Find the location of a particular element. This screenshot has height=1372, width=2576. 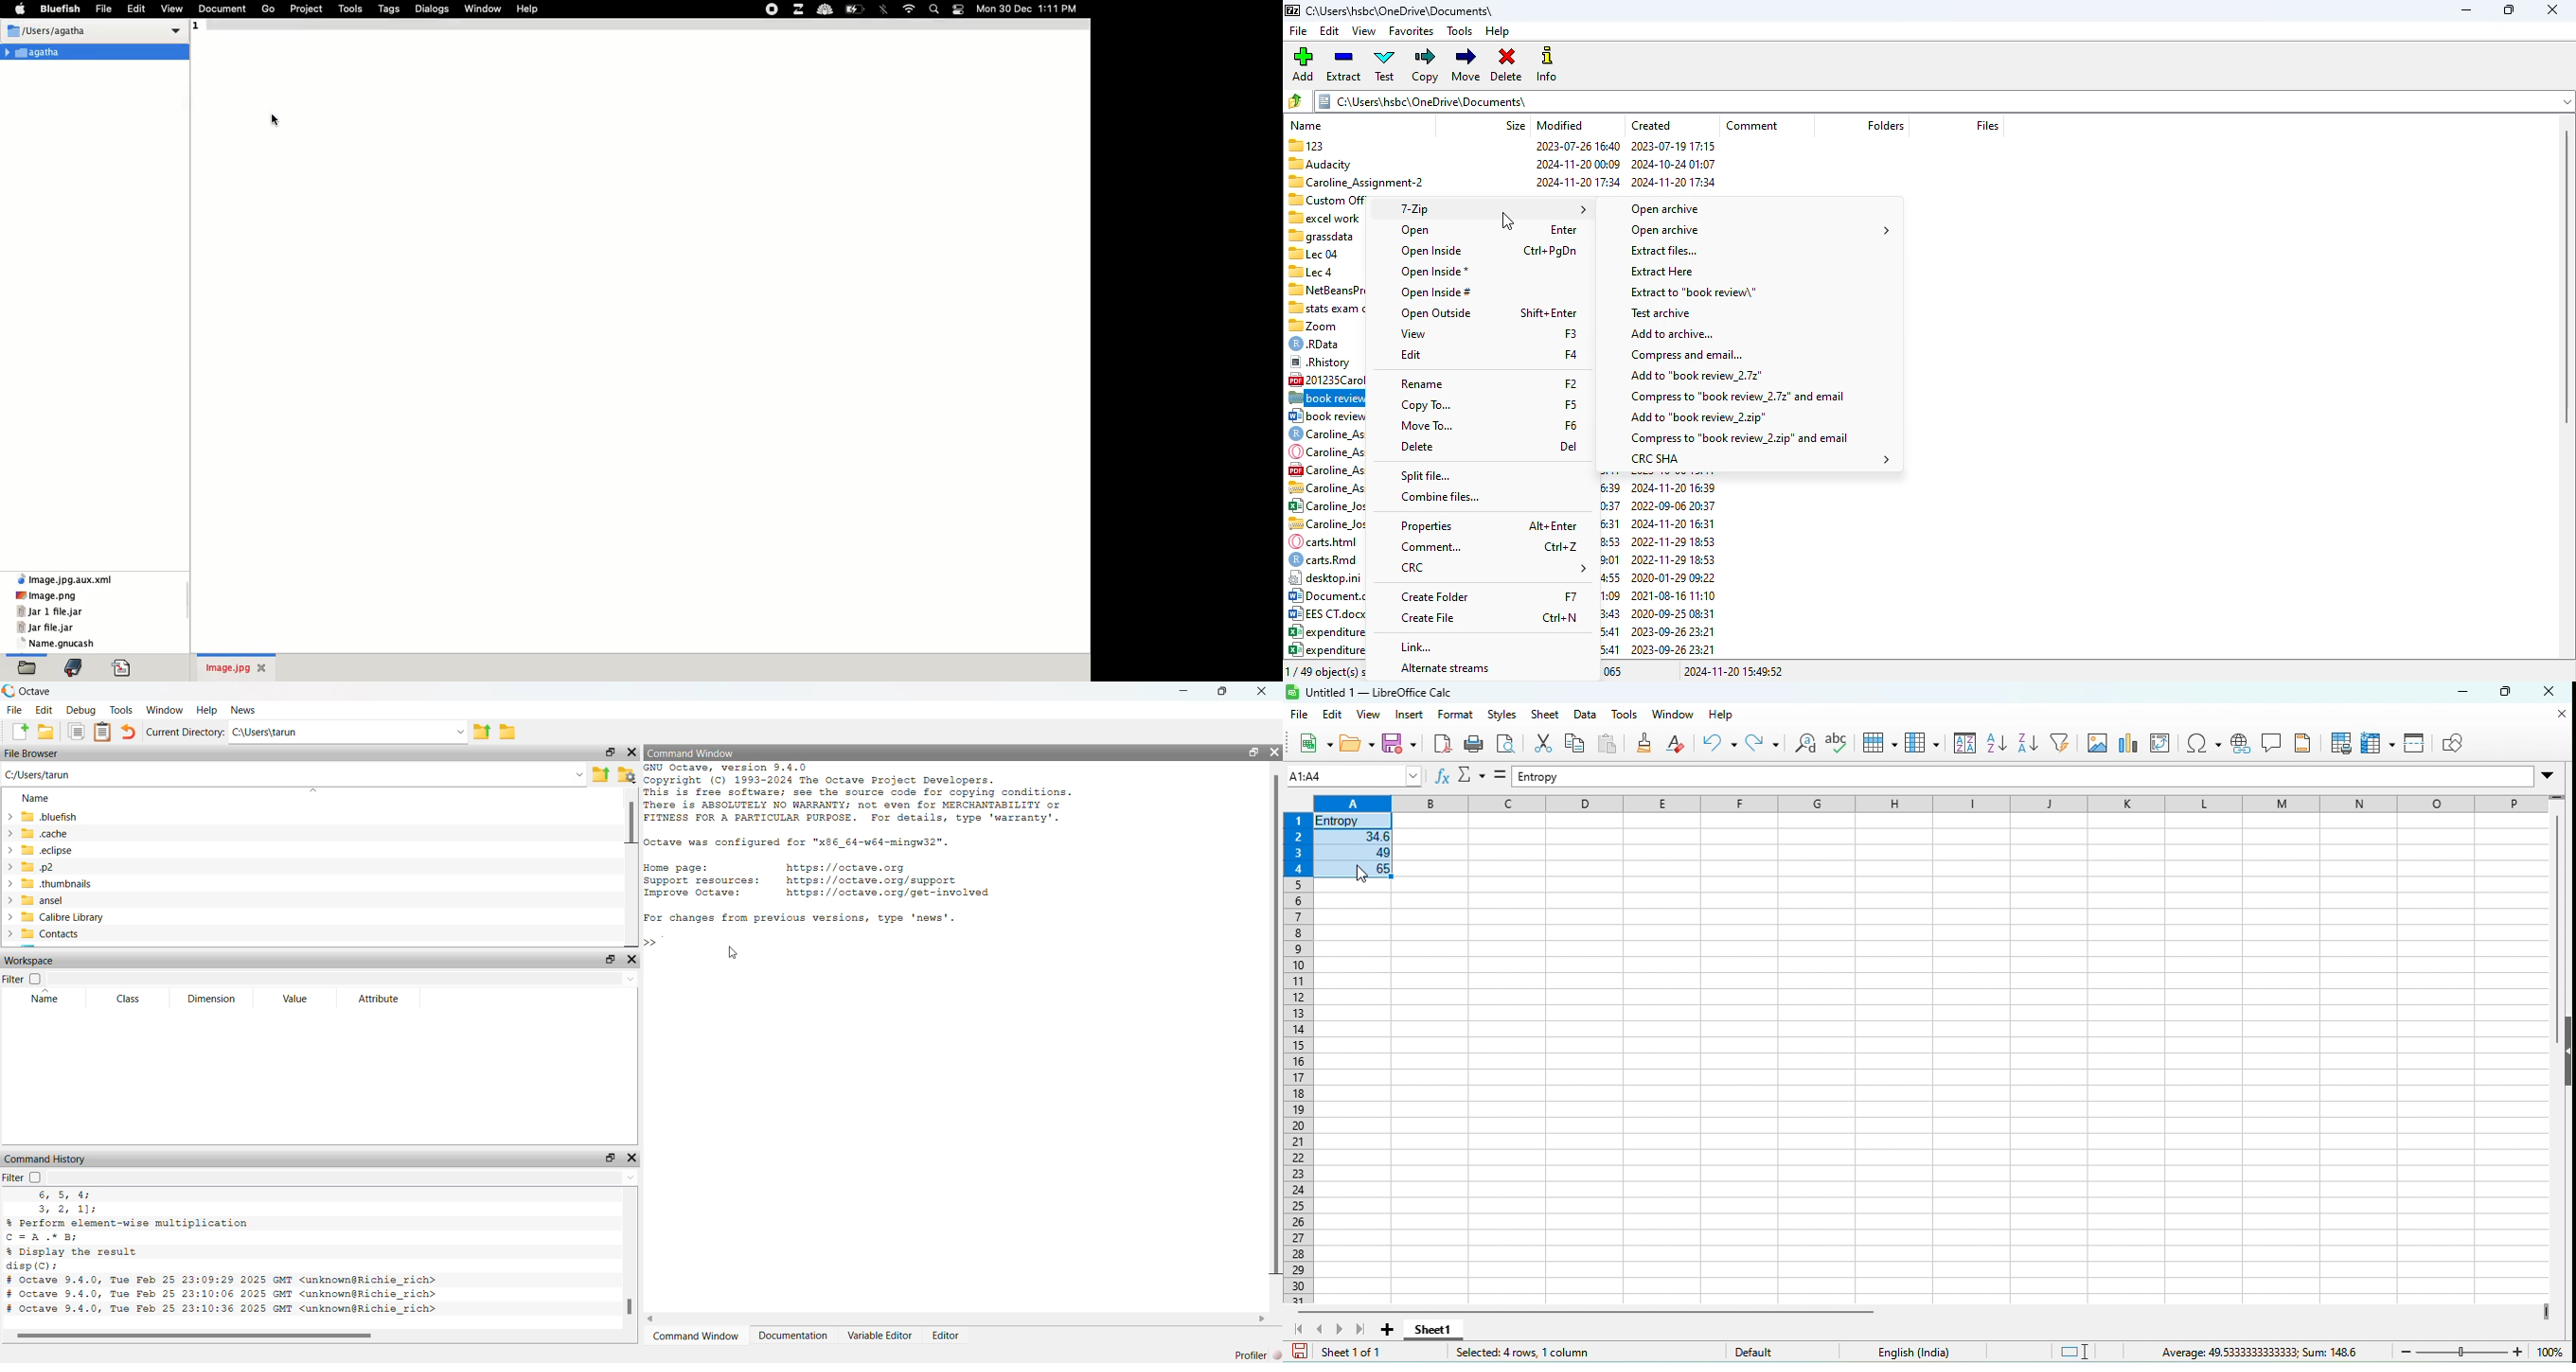

zoom is located at coordinates (2554, 1352).